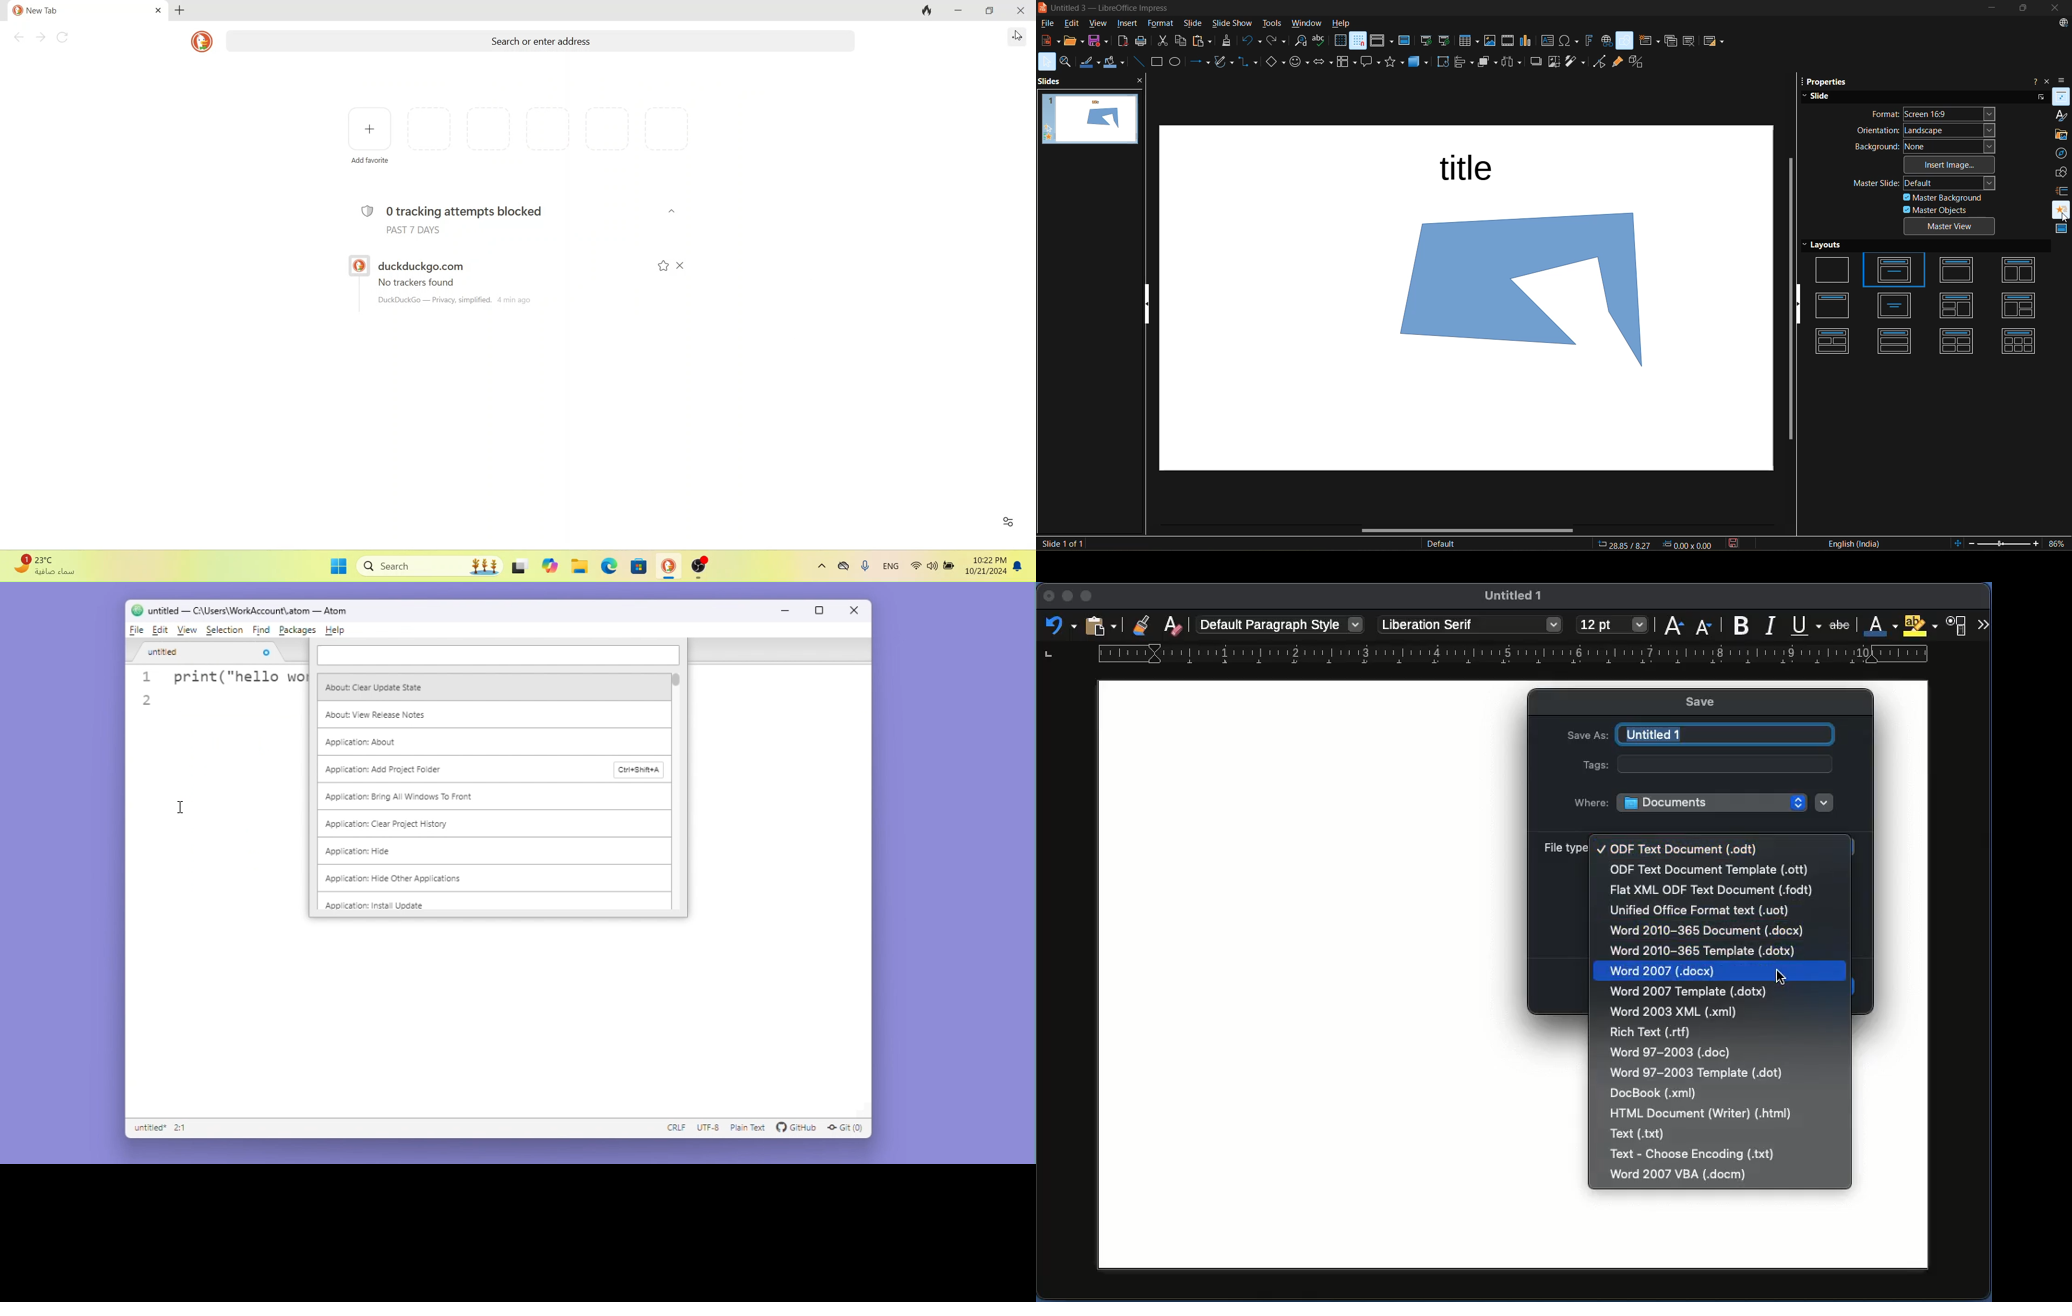  What do you see at coordinates (1742, 624) in the screenshot?
I see `Bold` at bounding box center [1742, 624].